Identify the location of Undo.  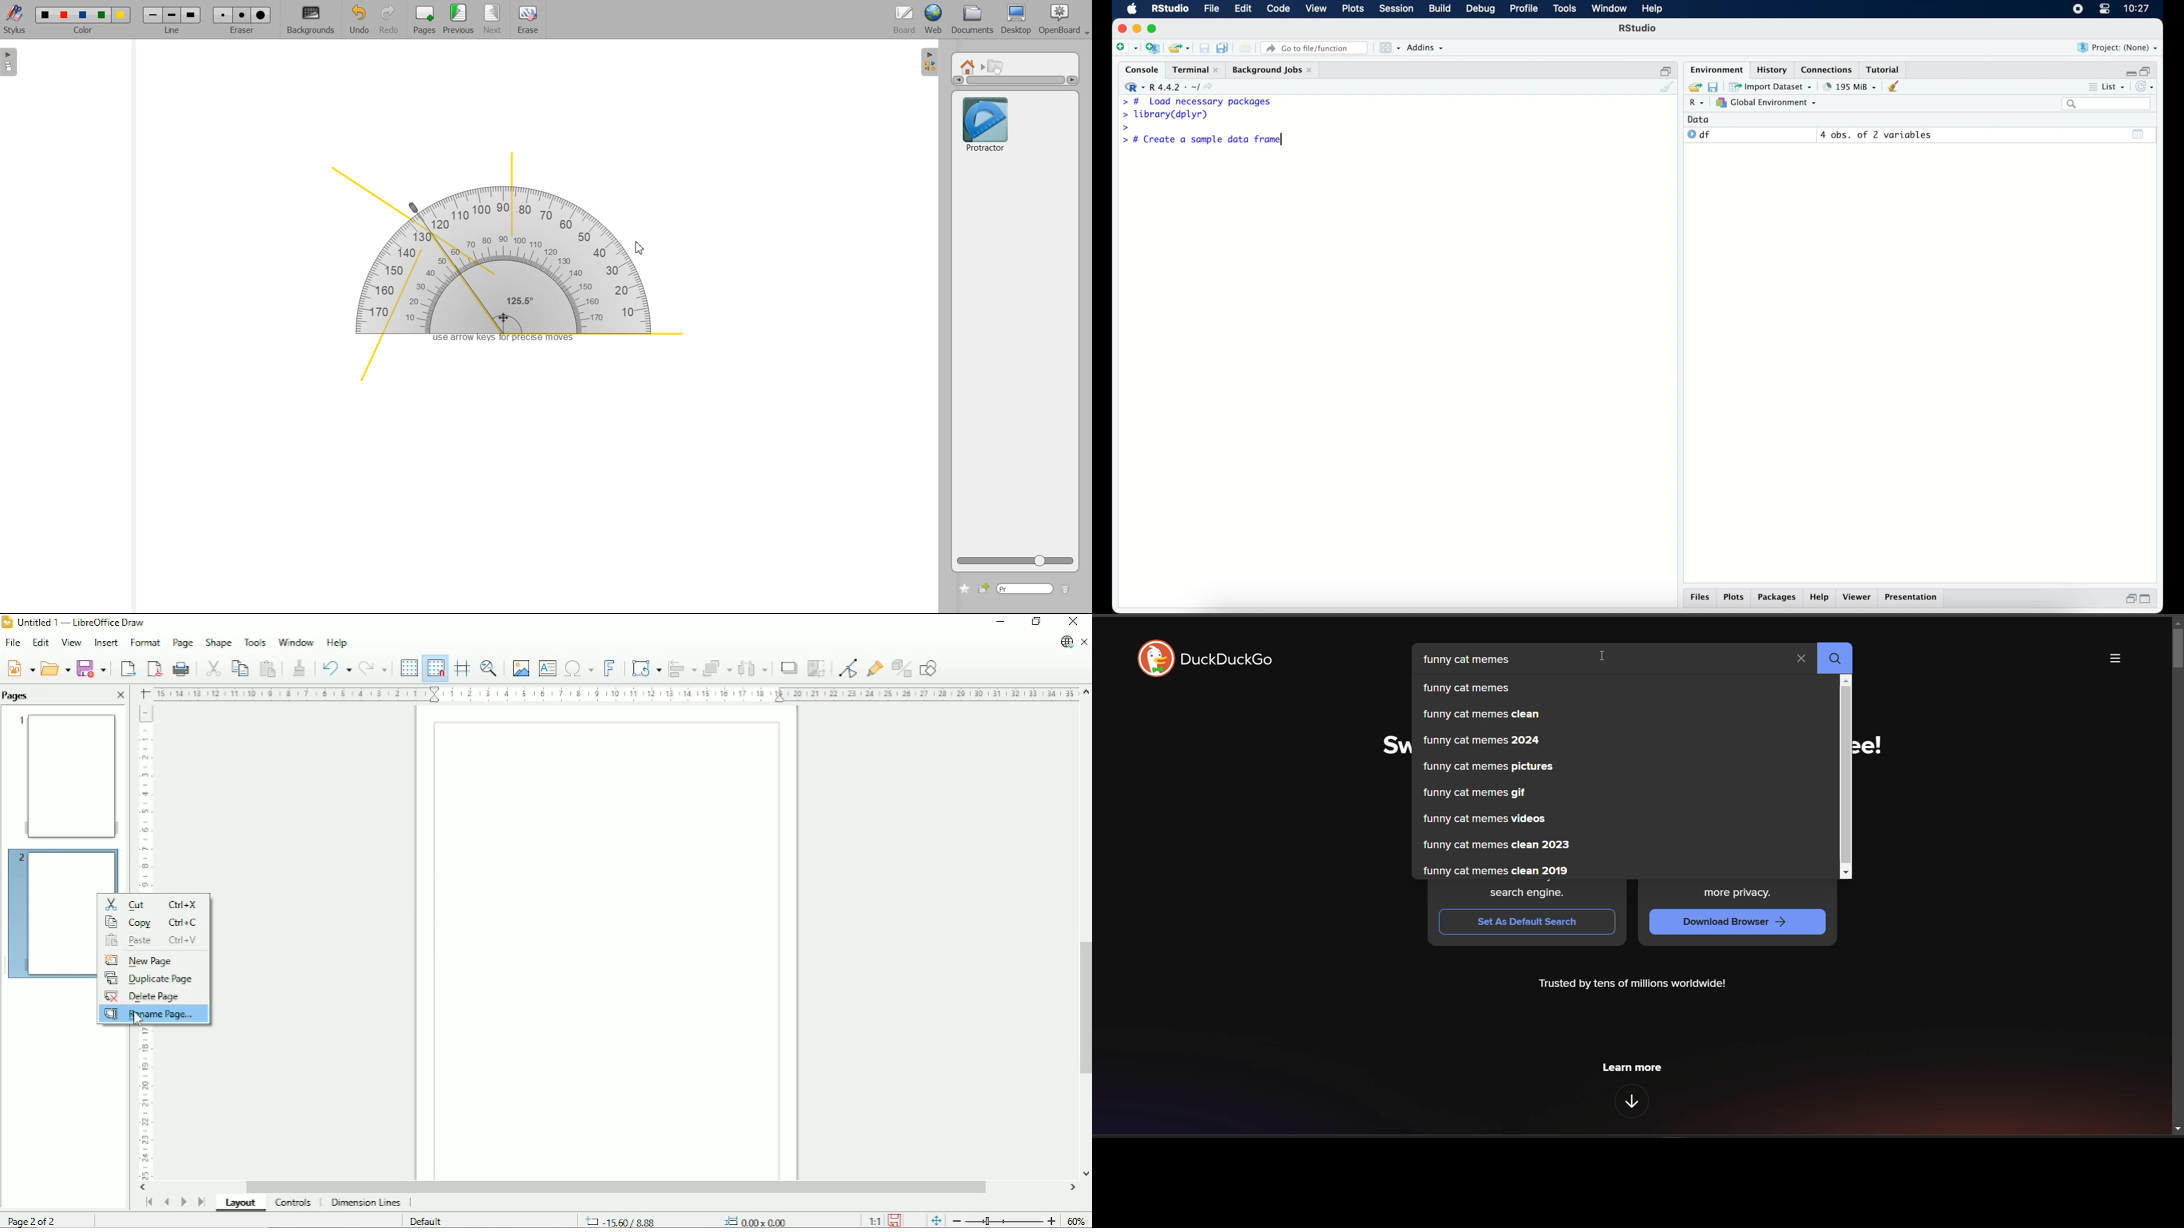
(334, 667).